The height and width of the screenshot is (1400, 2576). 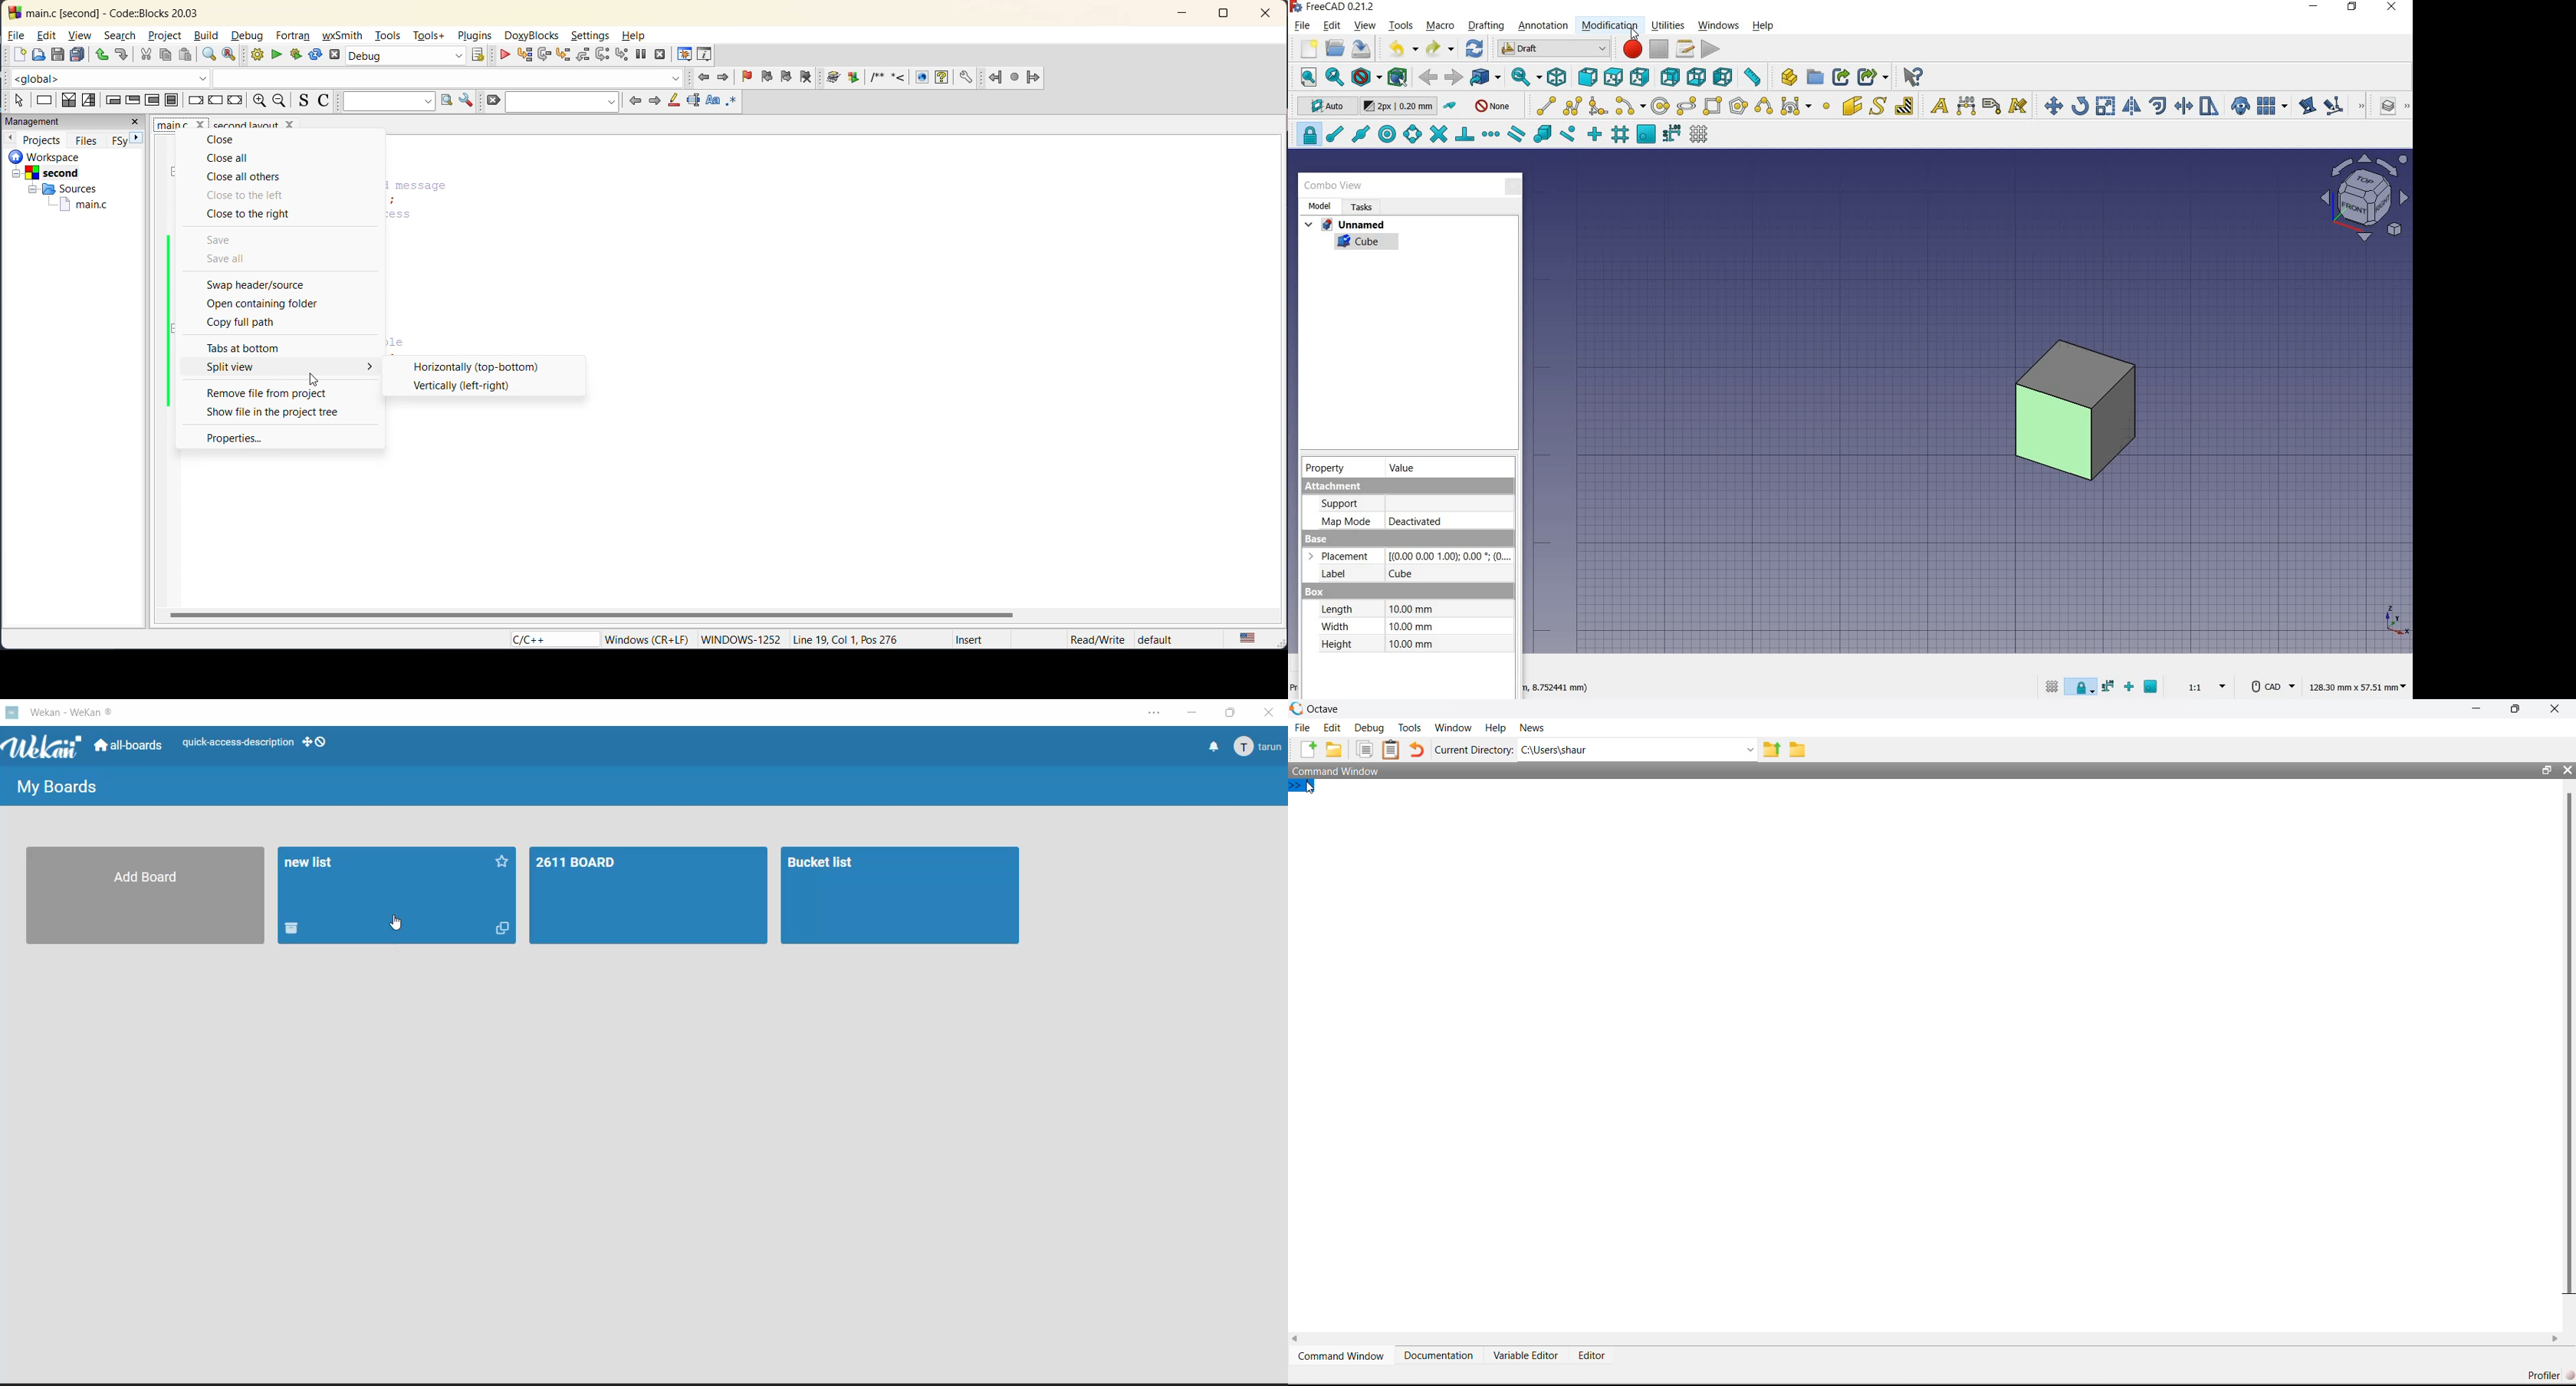 What do you see at coordinates (1620, 135) in the screenshot?
I see `snap grid` at bounding box center [1620, 135].